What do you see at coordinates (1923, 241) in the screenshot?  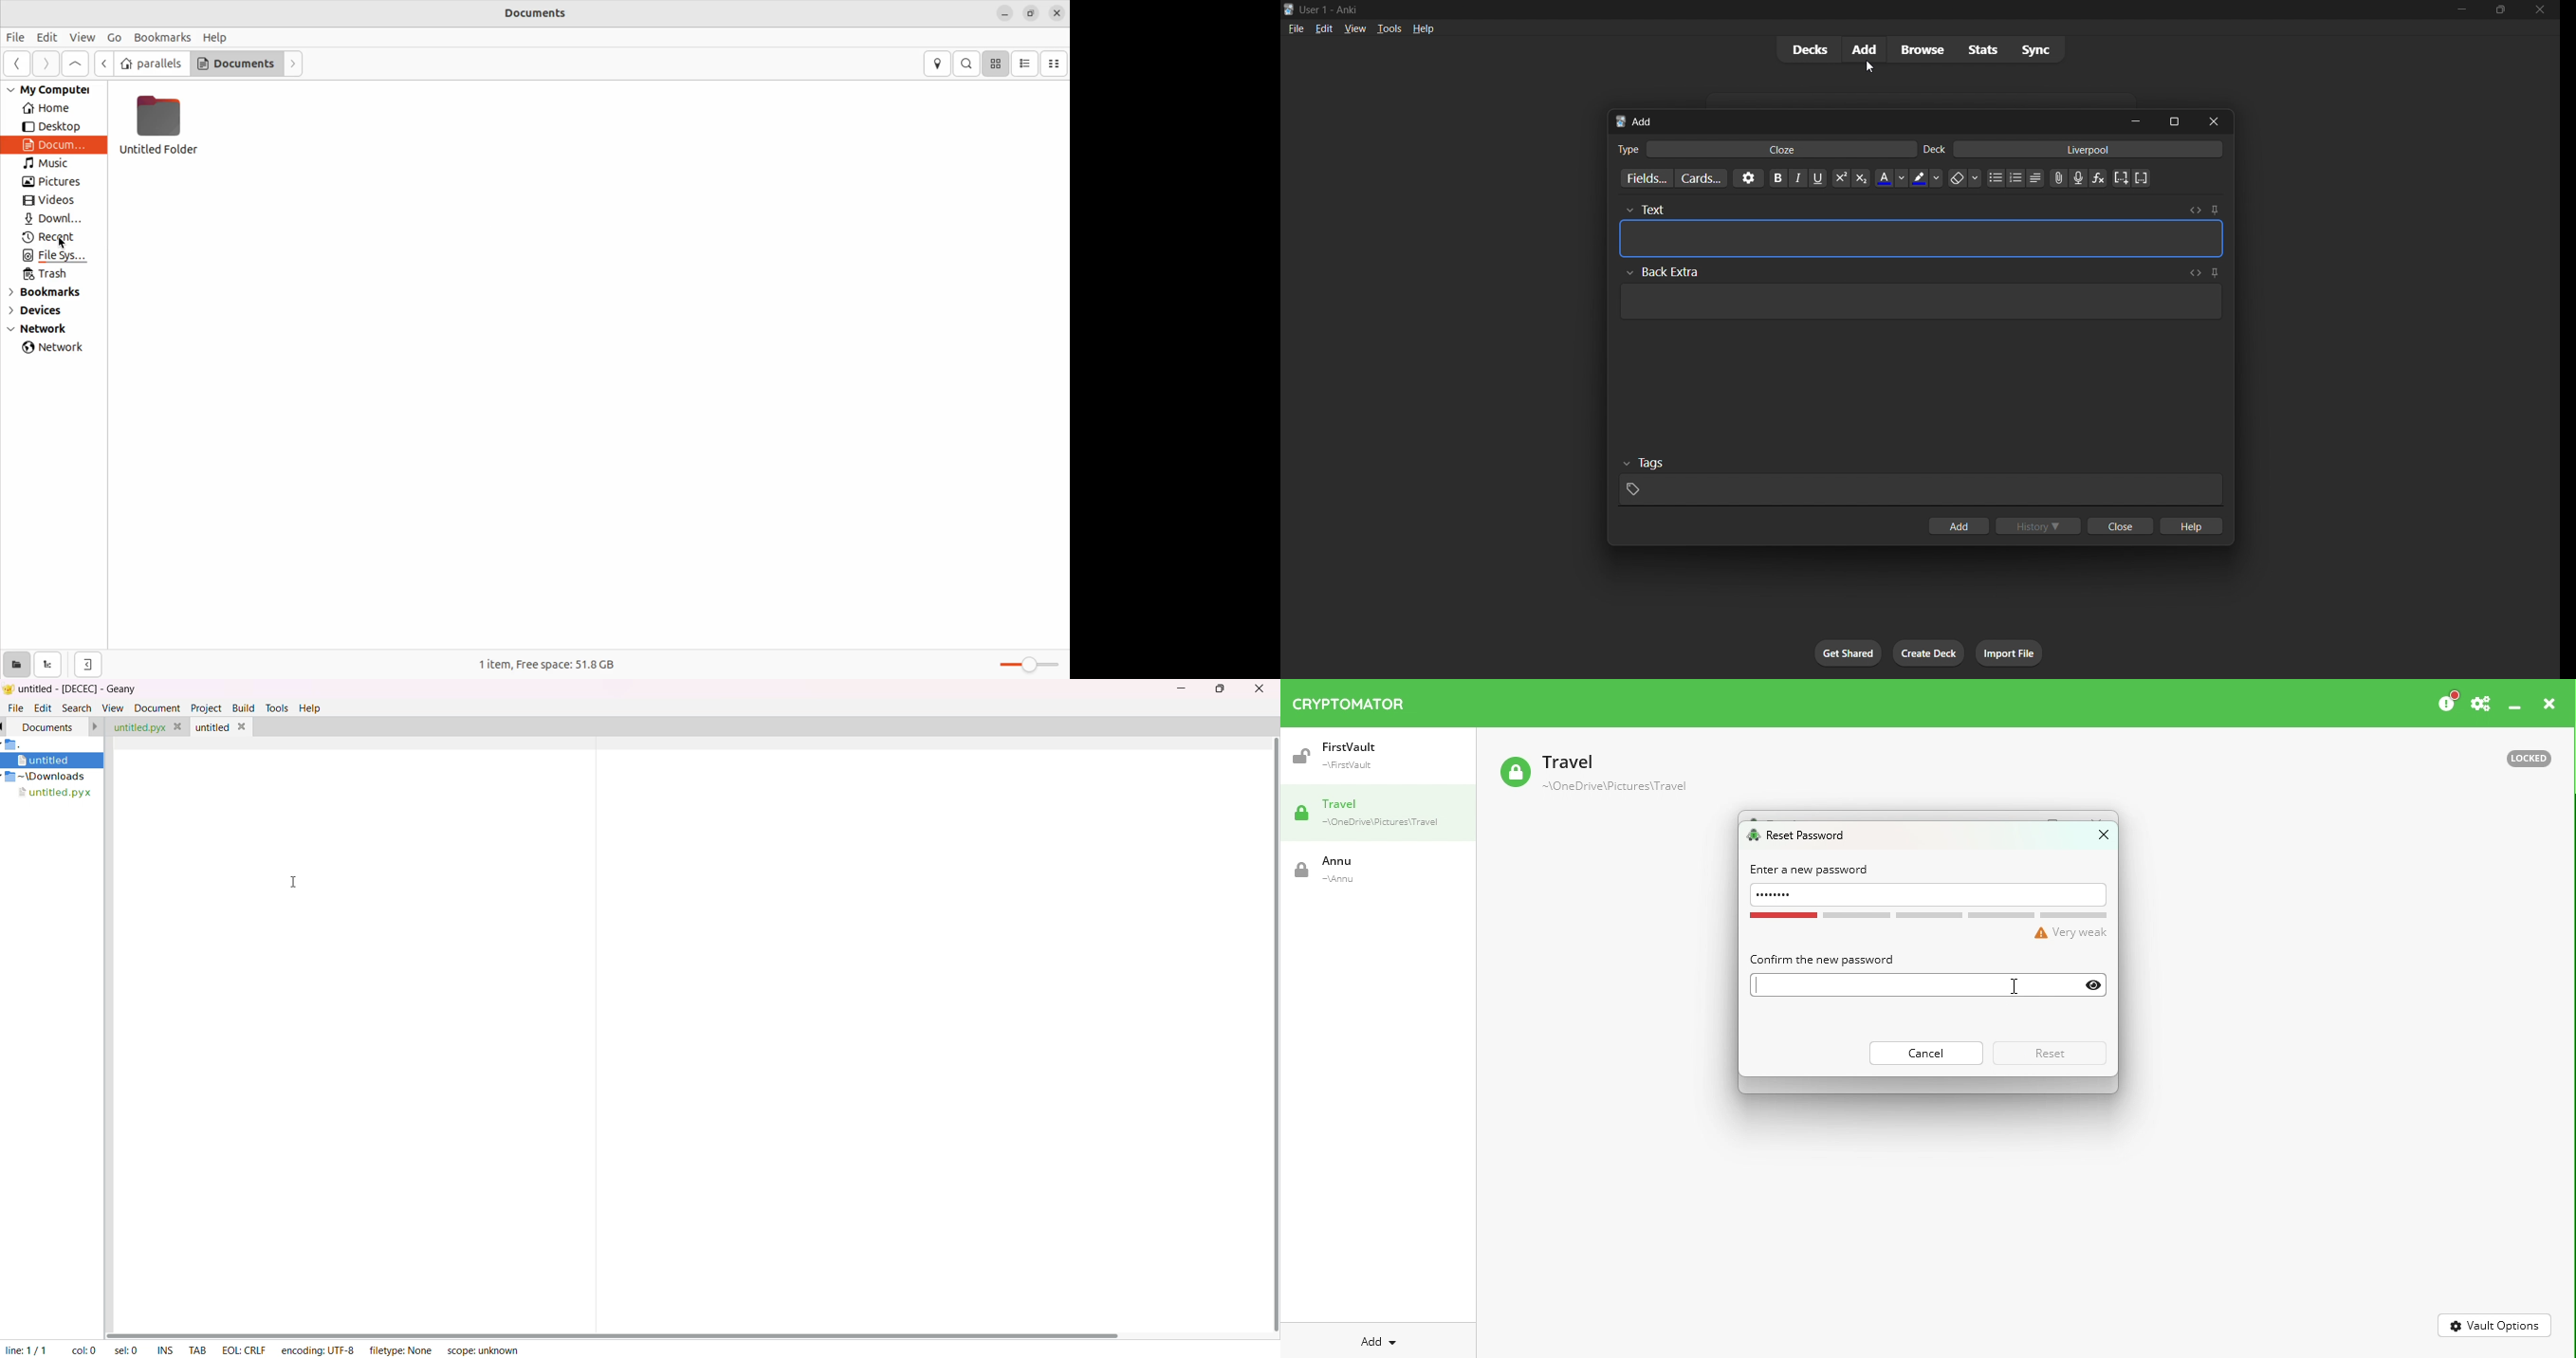 I see `card text field` at bounding box center [1923, 241].